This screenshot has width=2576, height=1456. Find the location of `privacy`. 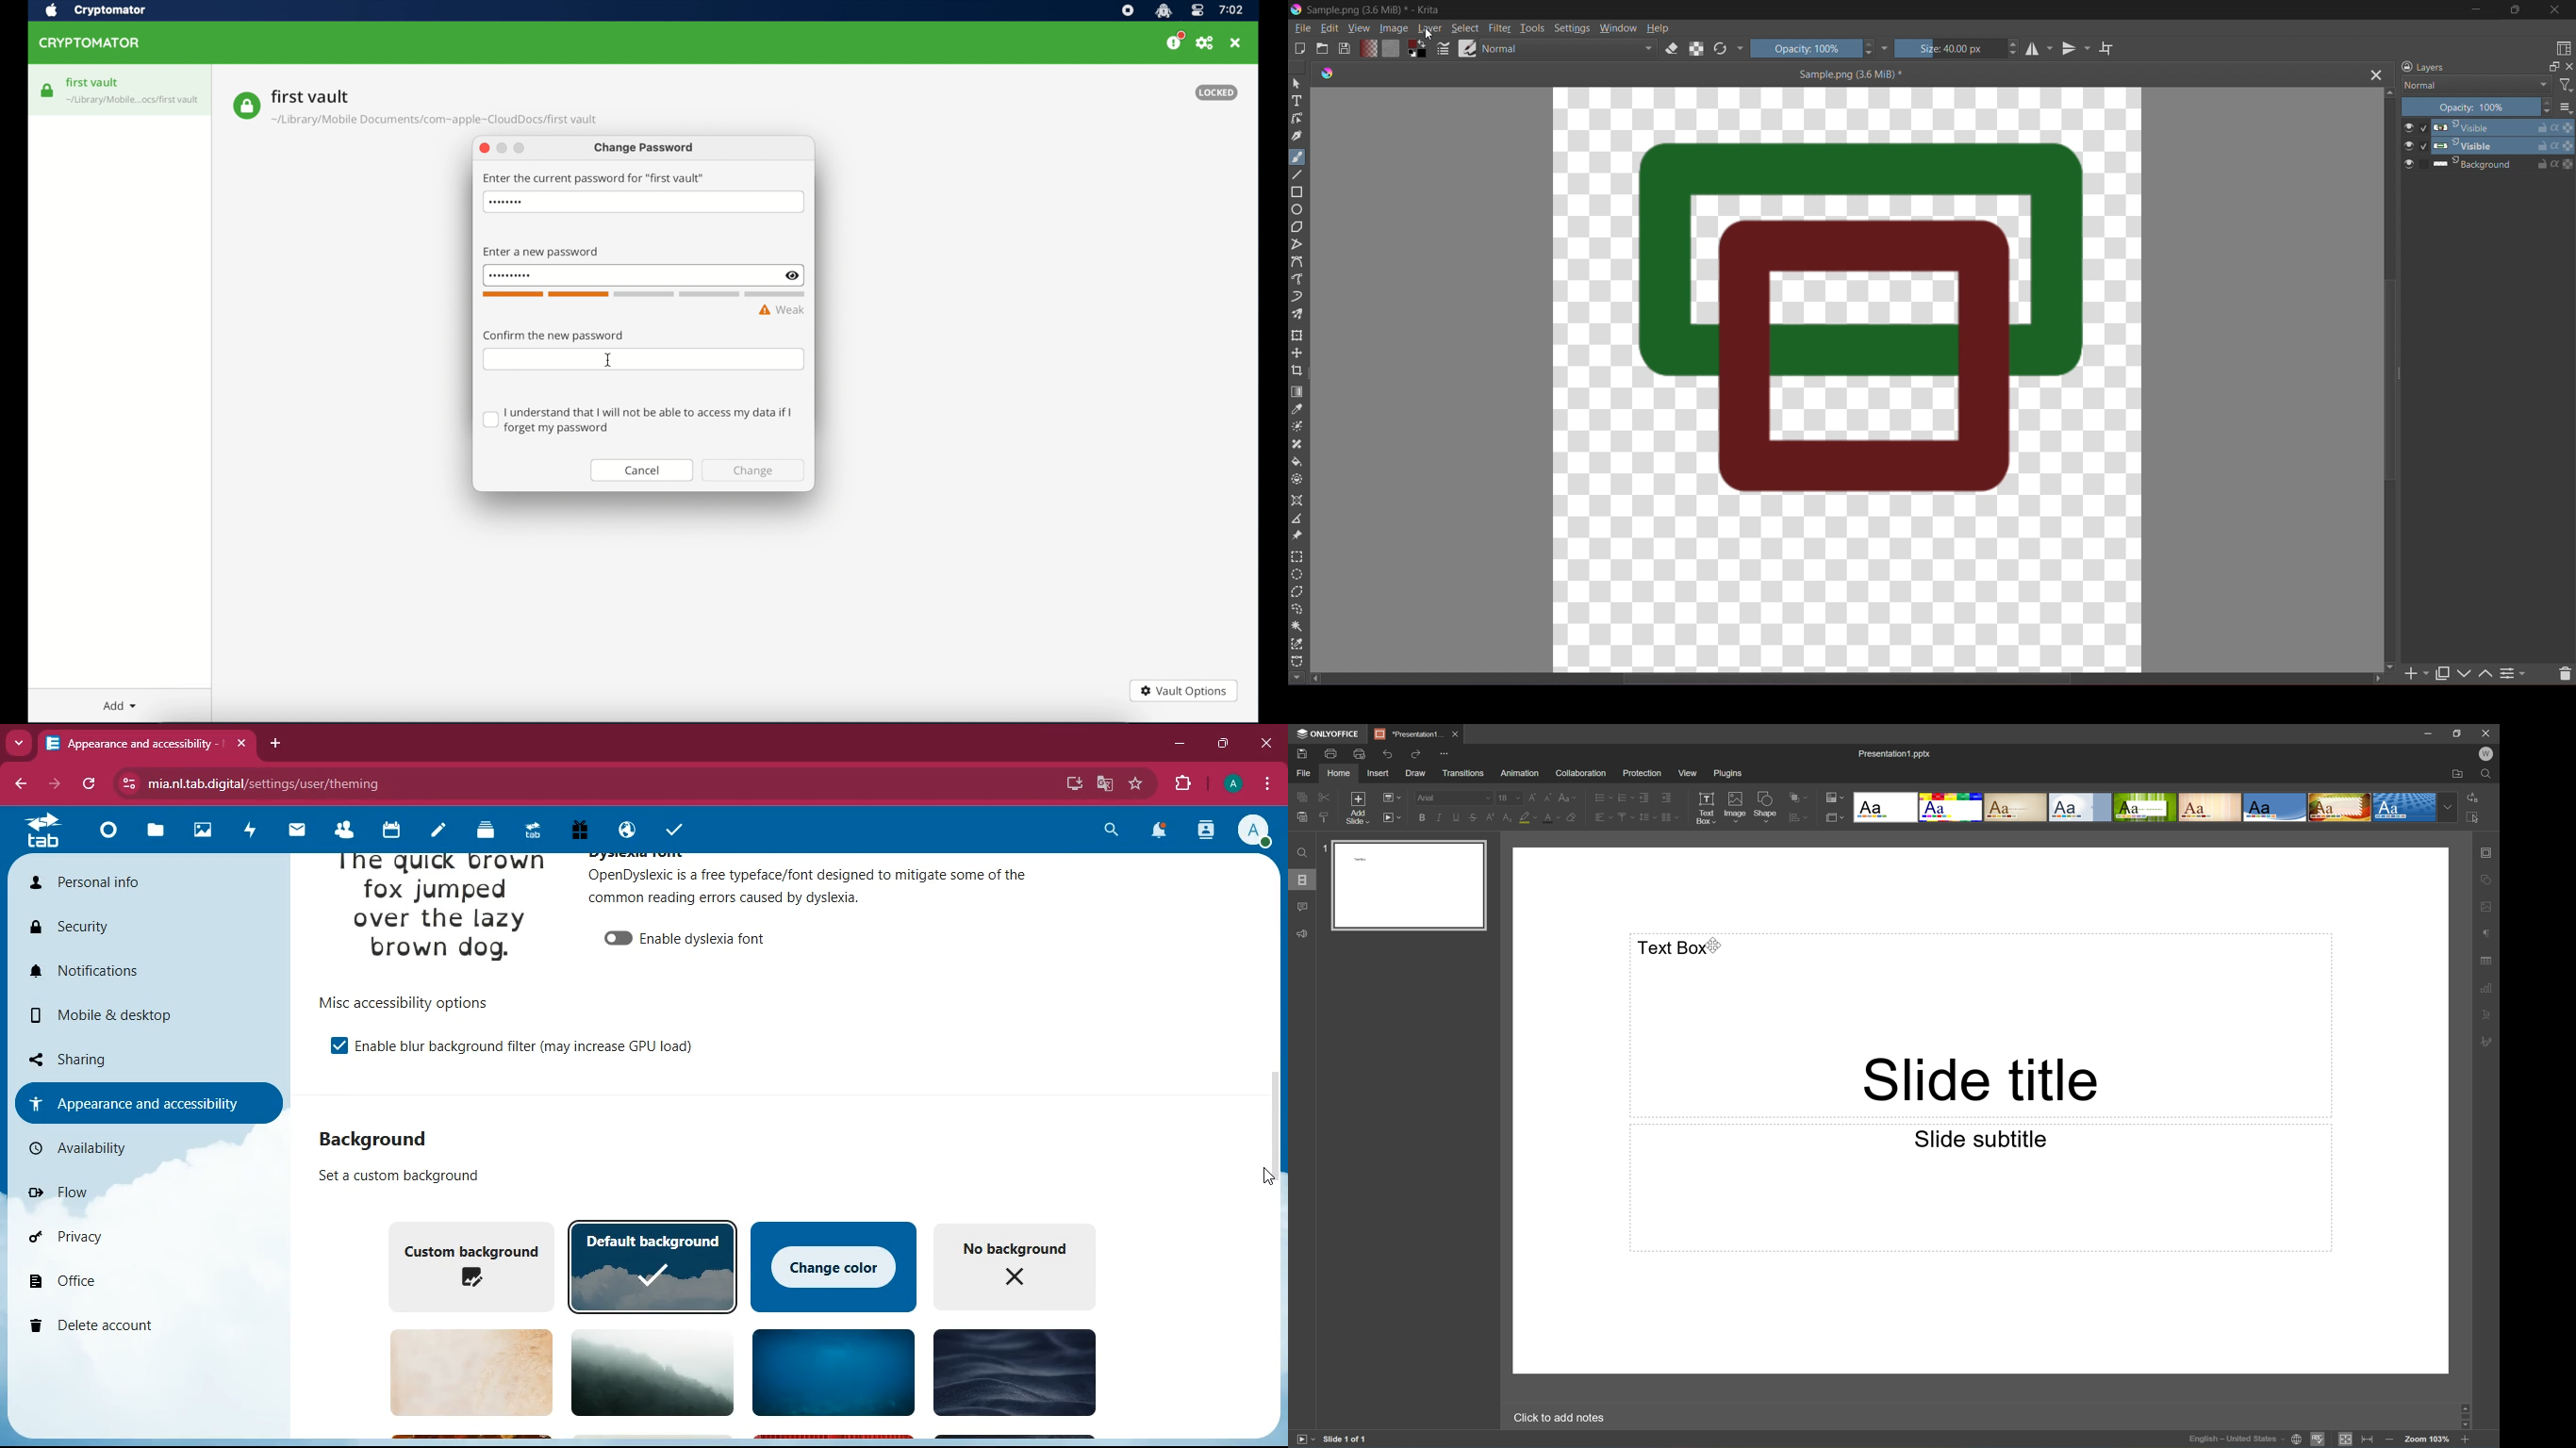

privacy is located at coordinates (129, 1237).